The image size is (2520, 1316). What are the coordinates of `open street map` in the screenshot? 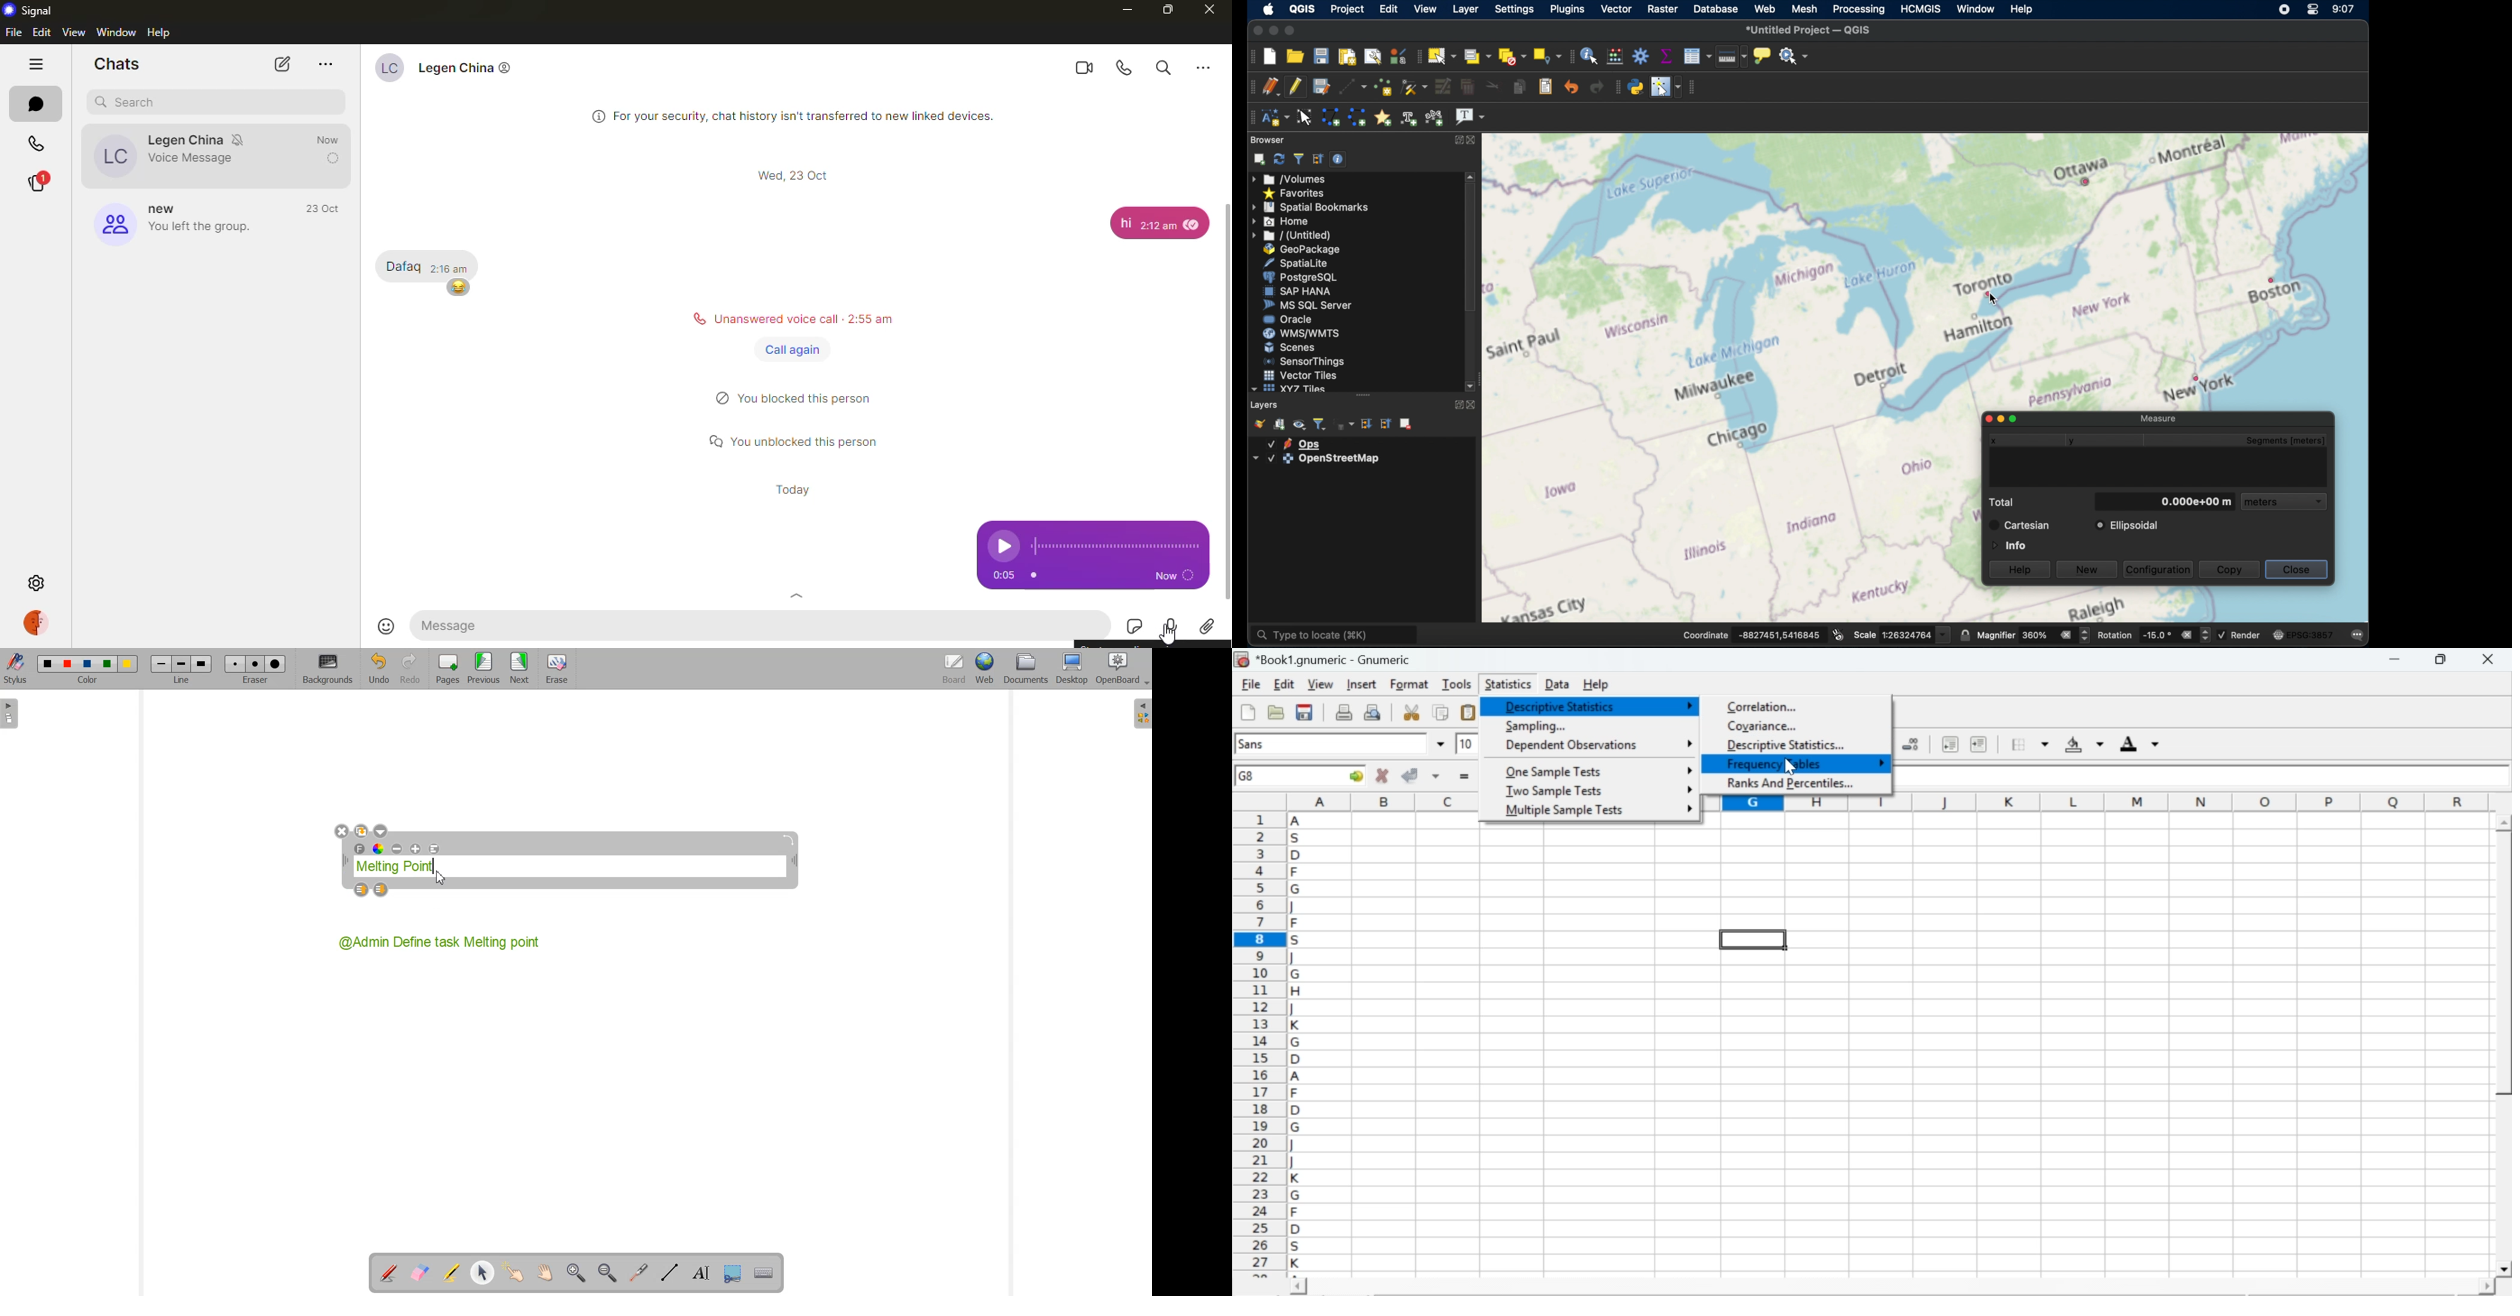 It's located at (2315, 232).